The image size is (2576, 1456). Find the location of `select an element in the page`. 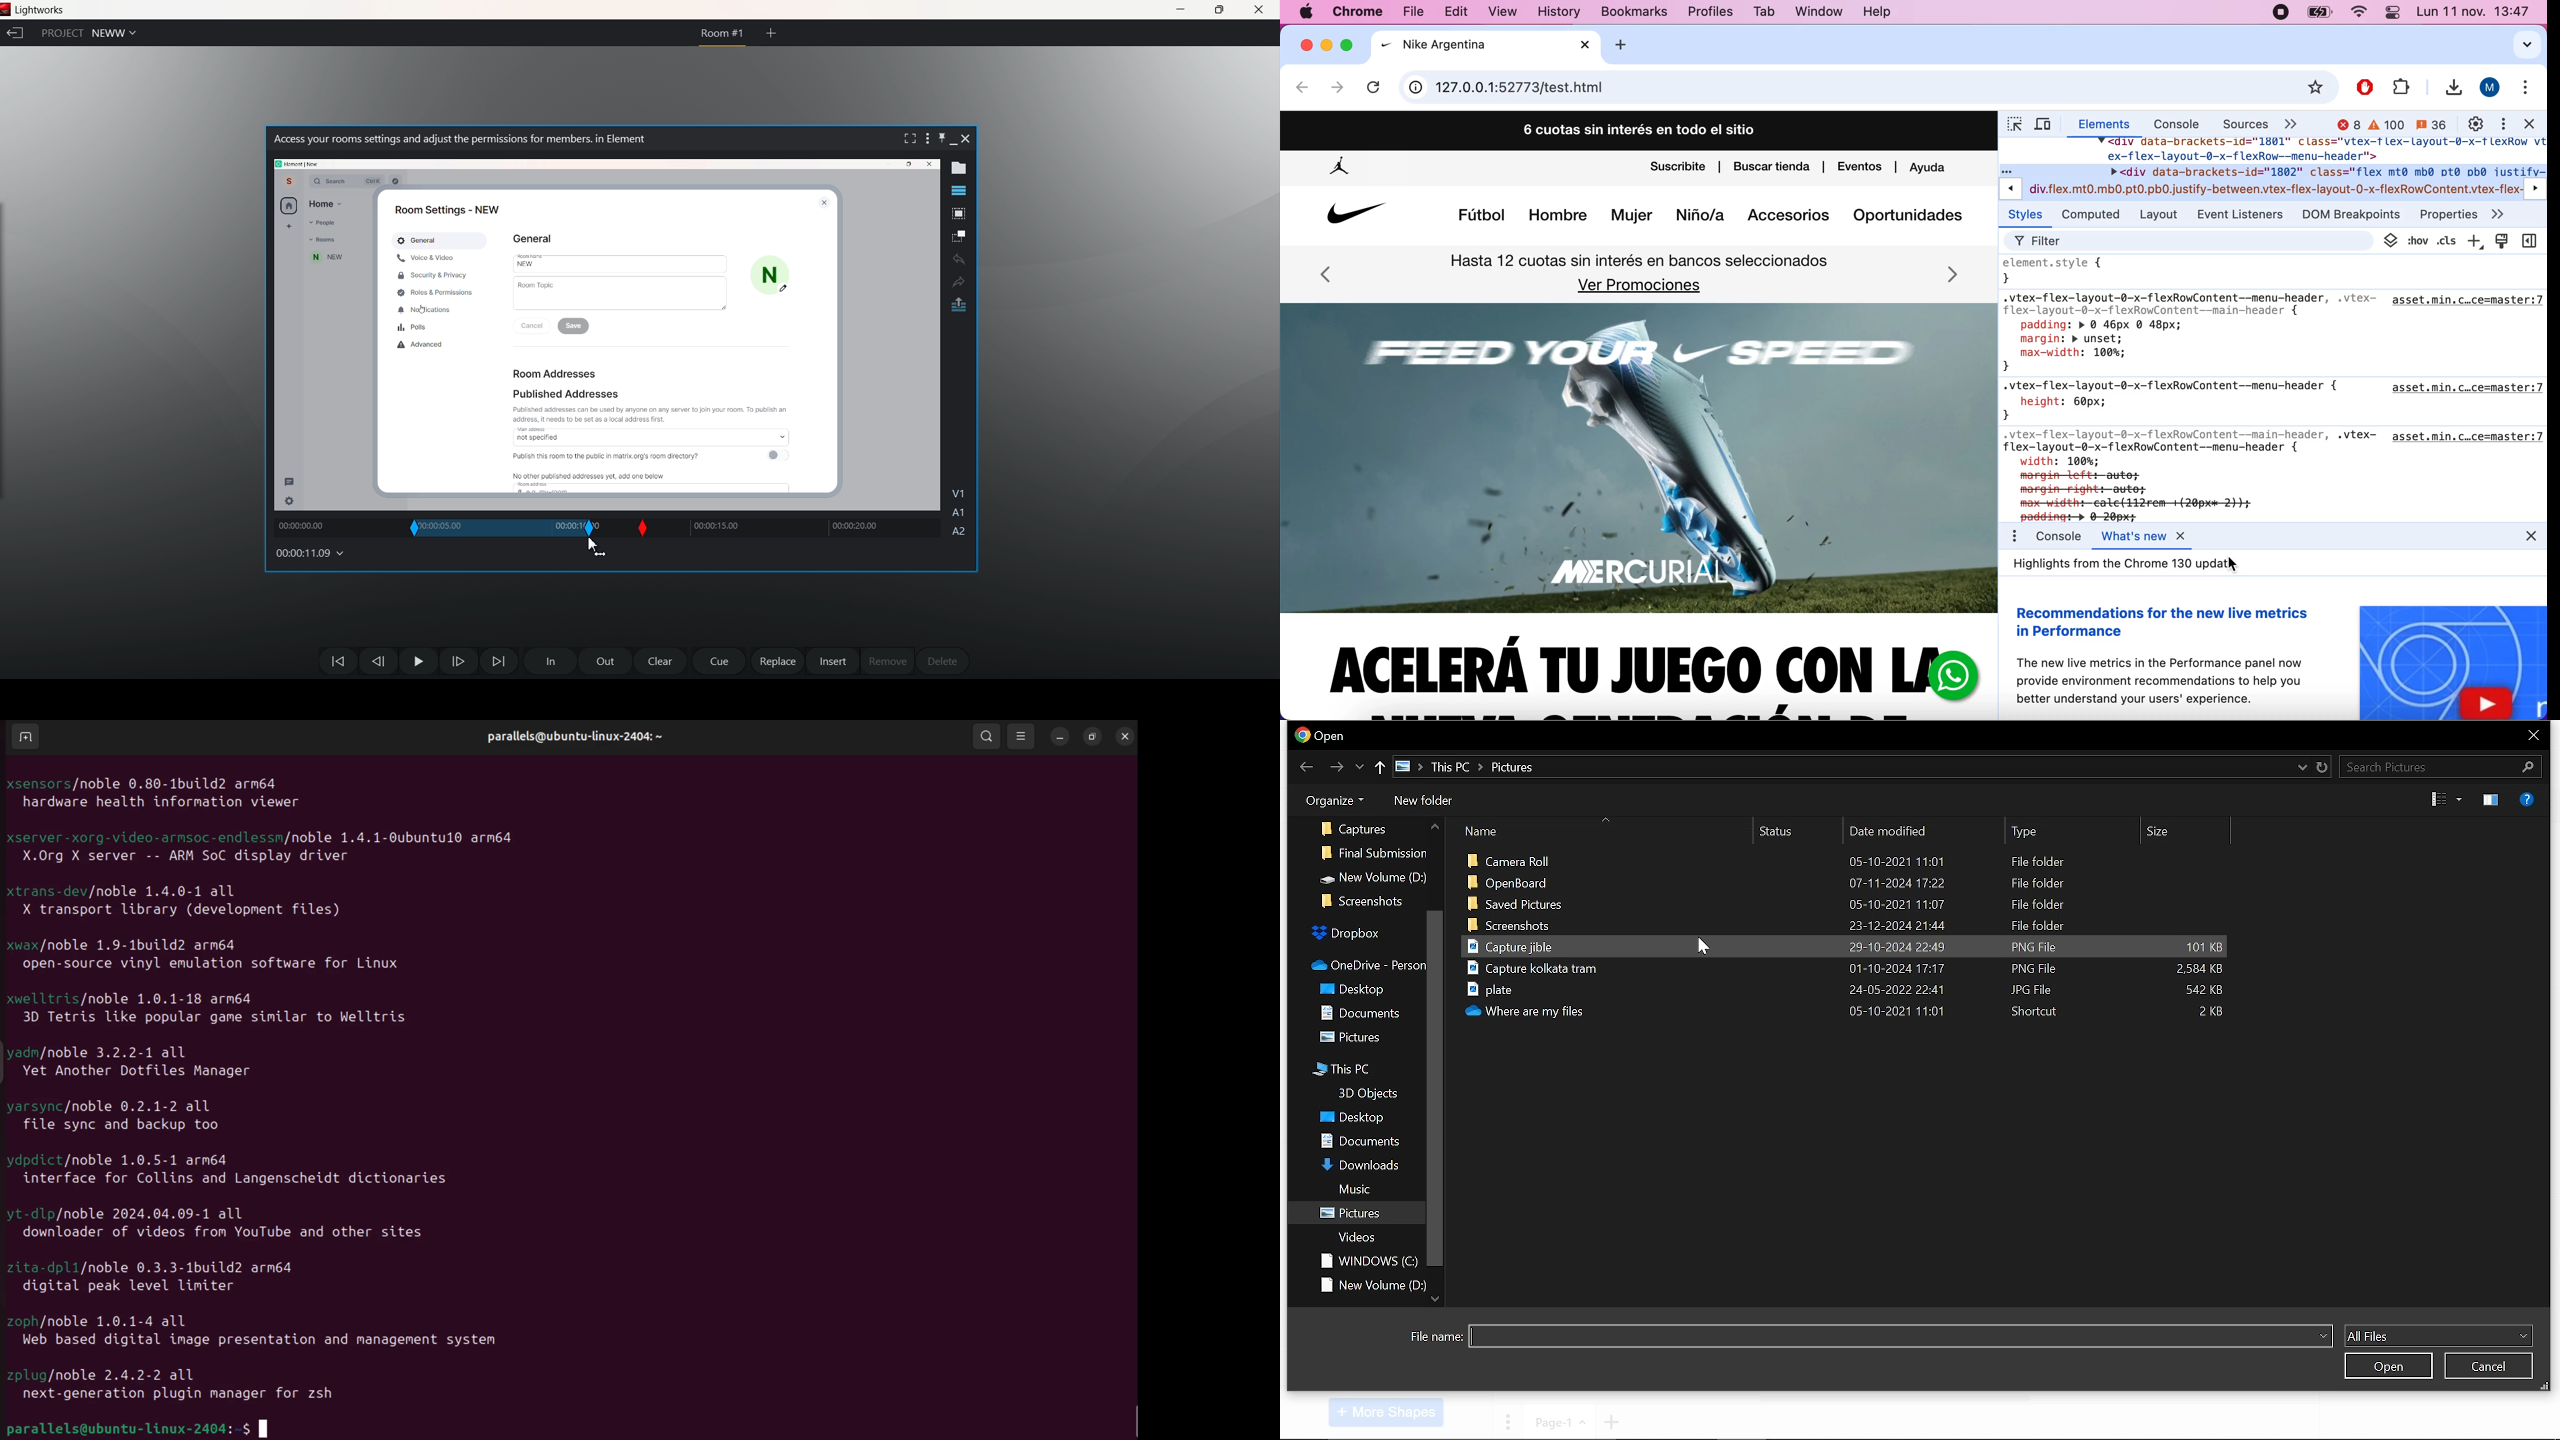

select an element in the page is located at coordinates (2012, 125).